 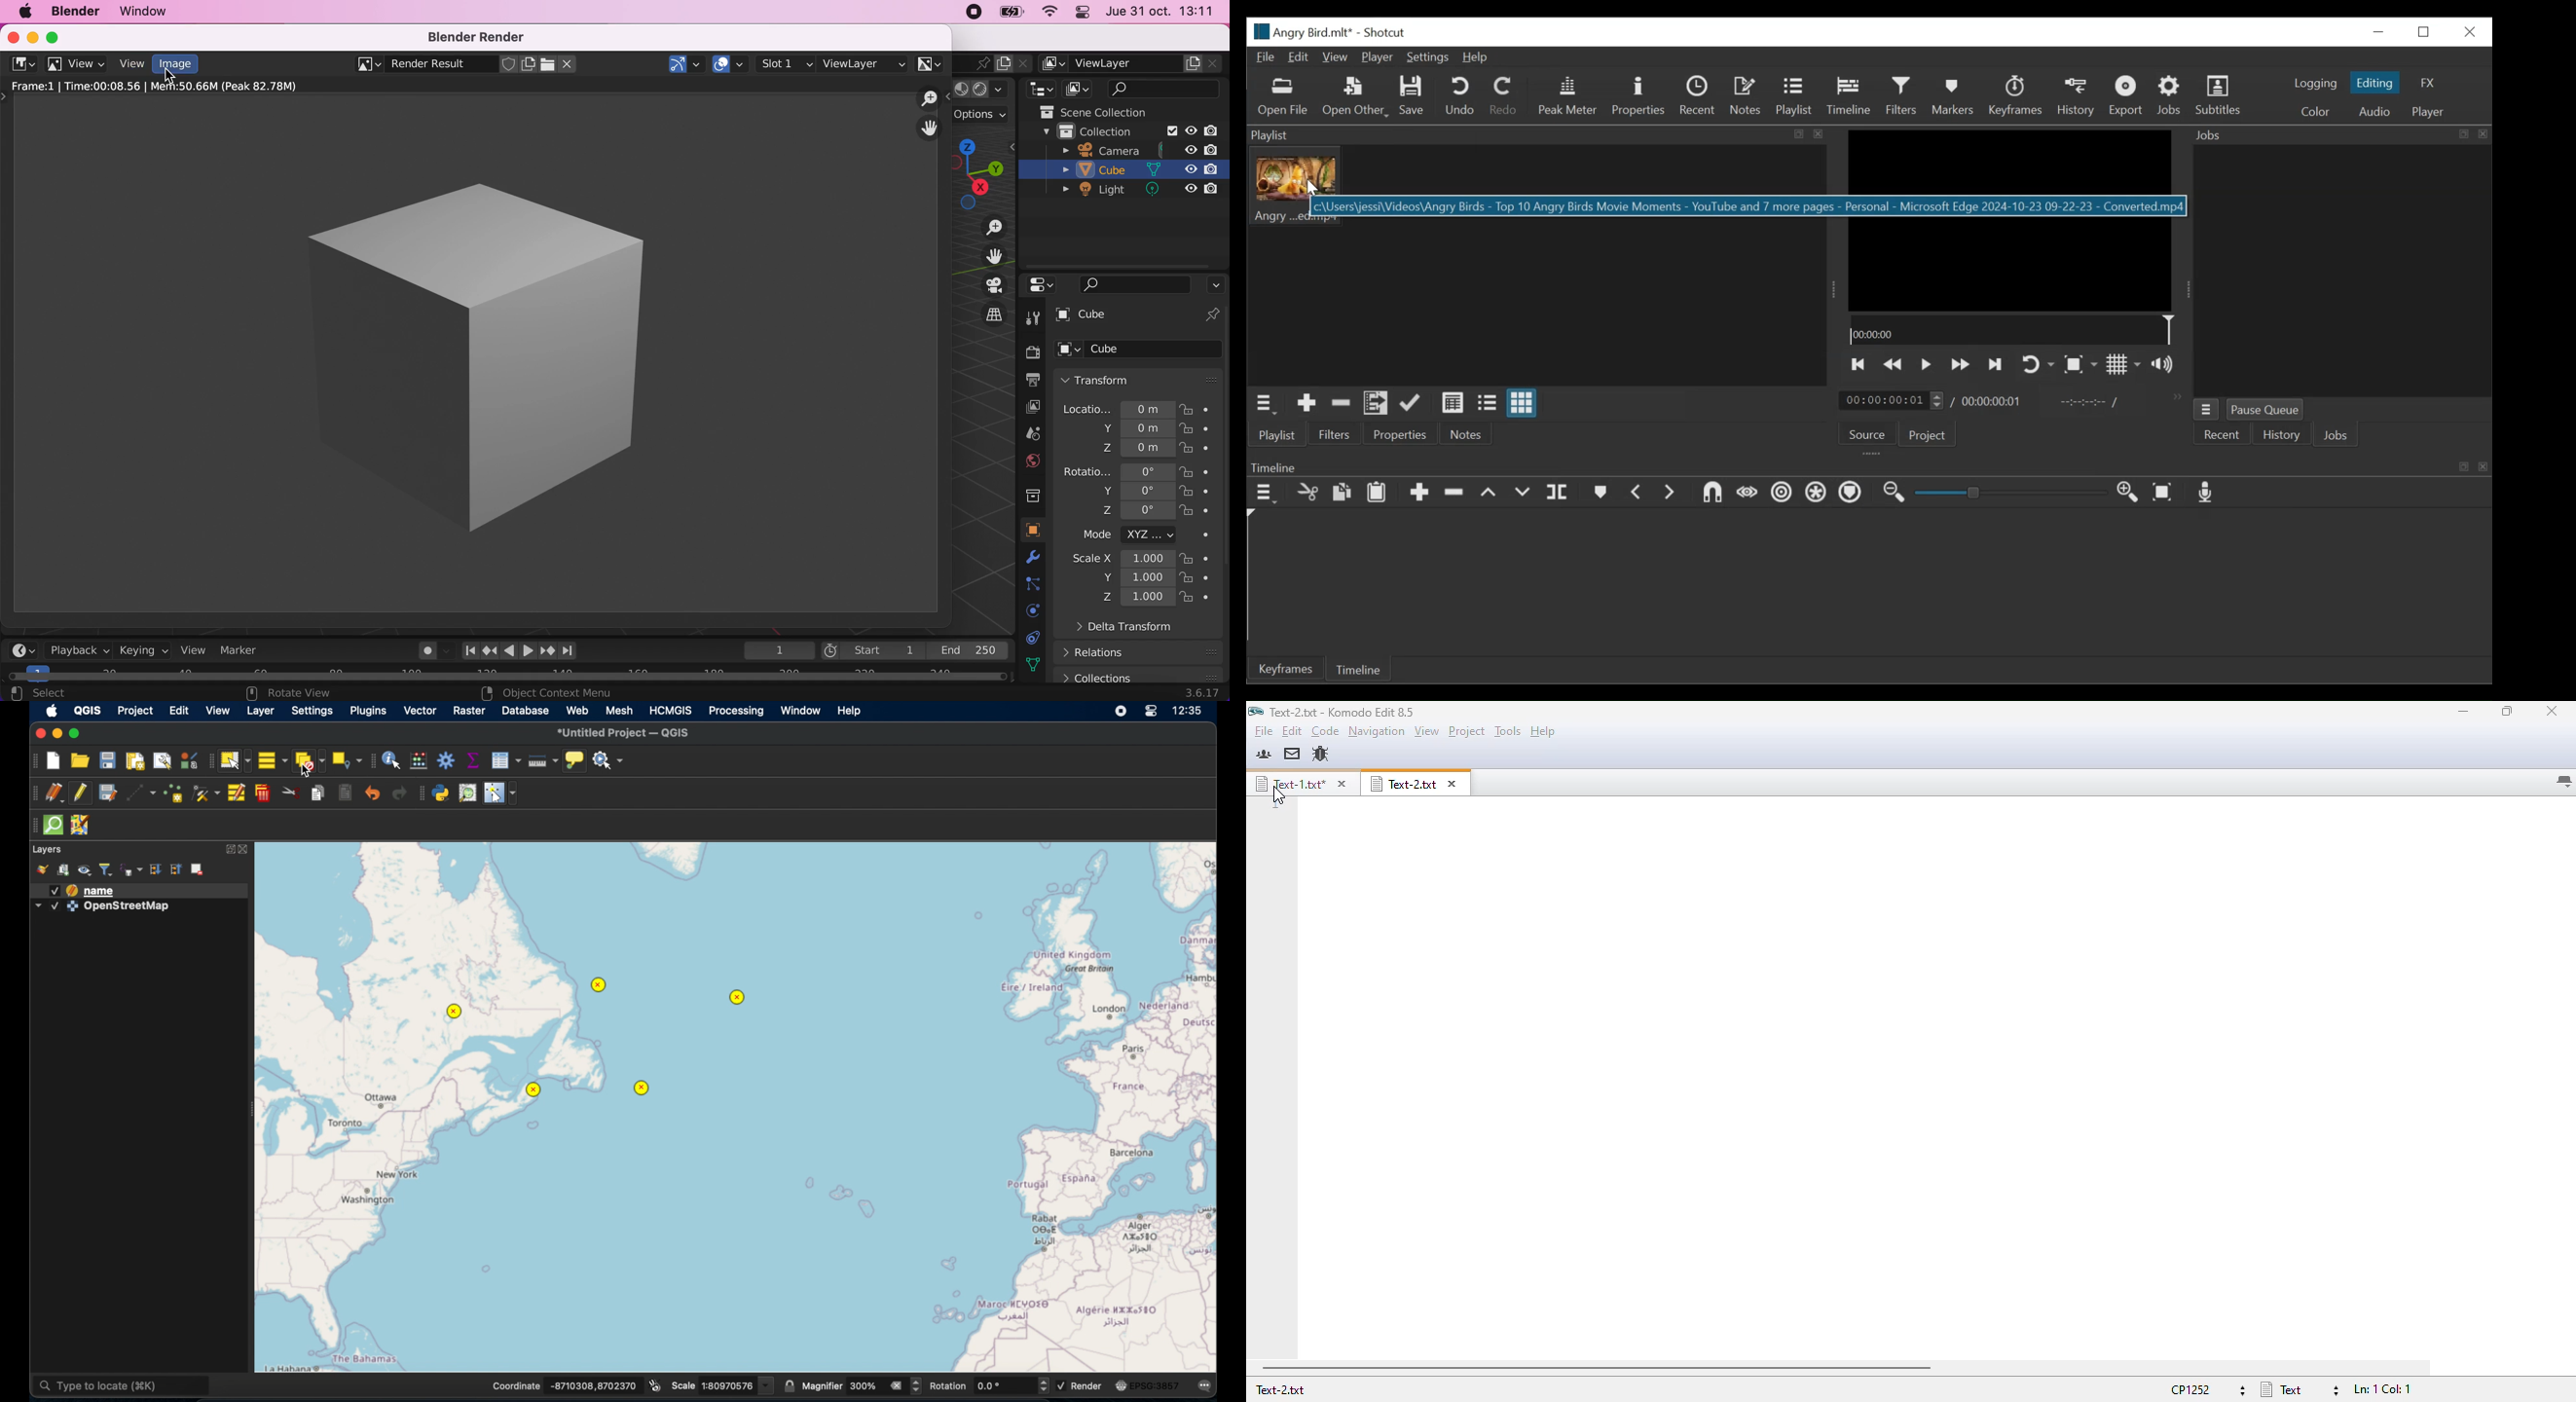 I want to click on Save, so click(x=1415, y=97).